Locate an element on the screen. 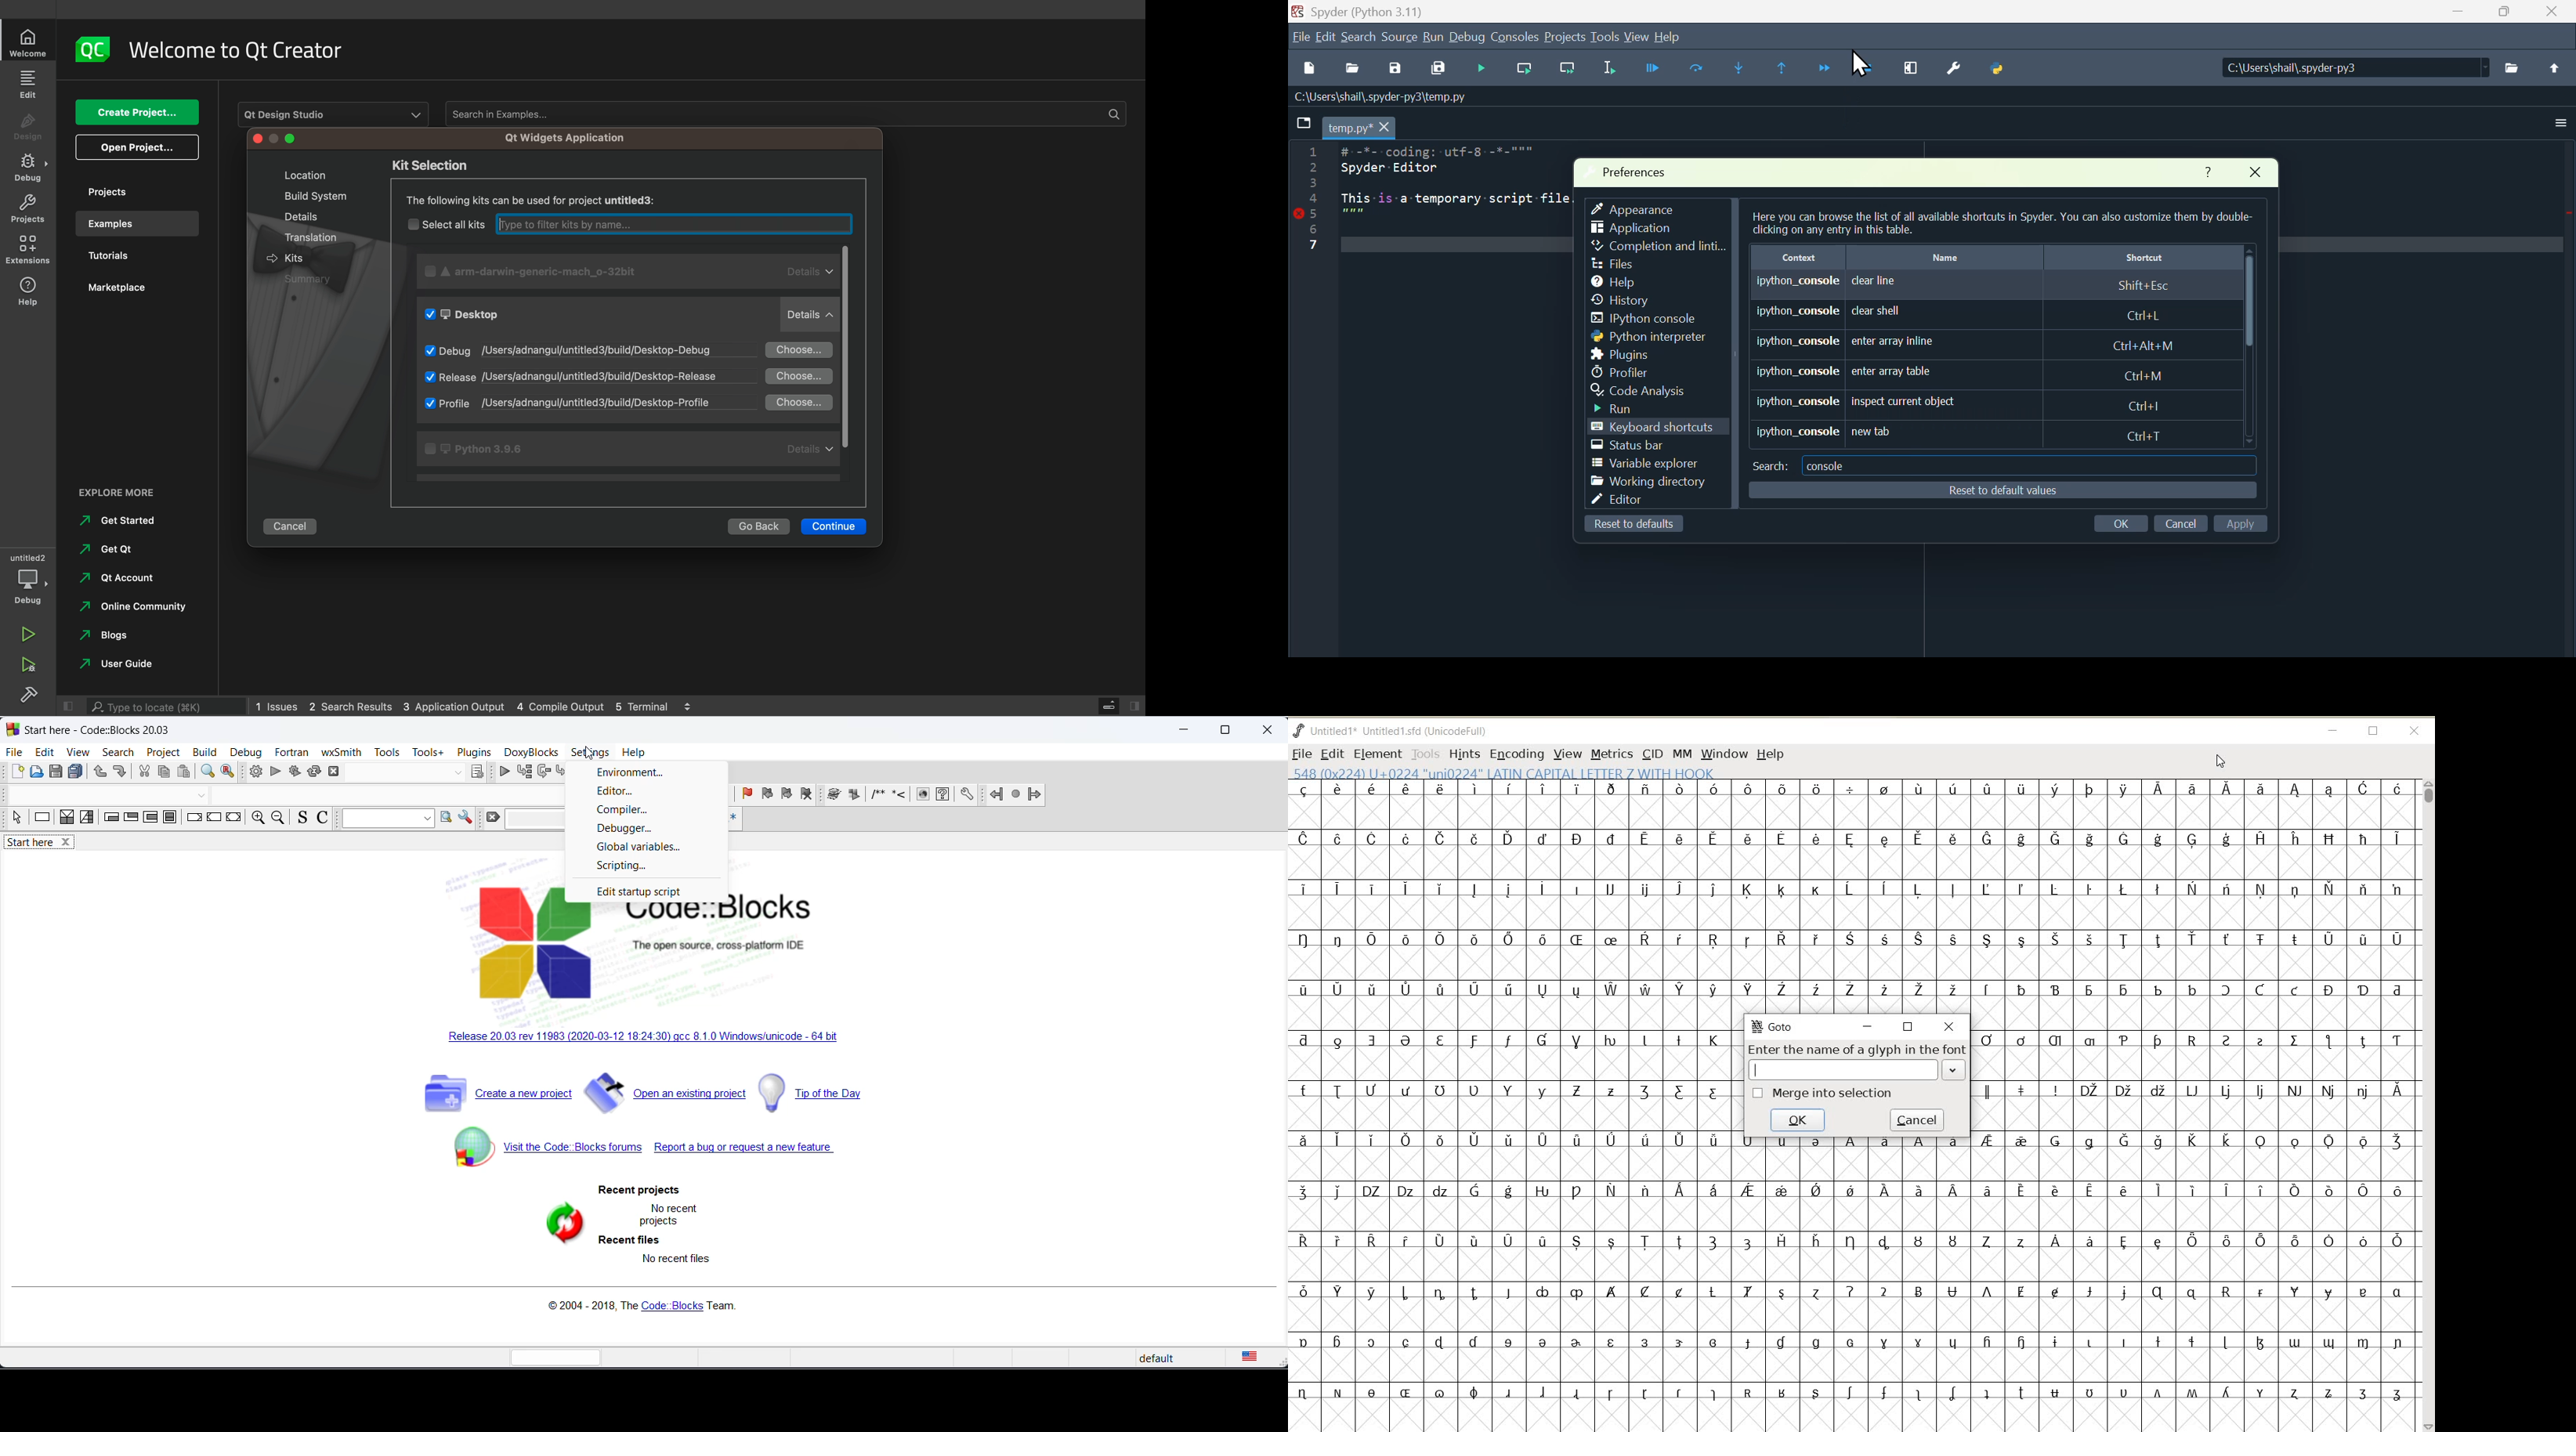 This screenshot has width=2576, height=1456. Profiler is located at coordinates (1620, 372).